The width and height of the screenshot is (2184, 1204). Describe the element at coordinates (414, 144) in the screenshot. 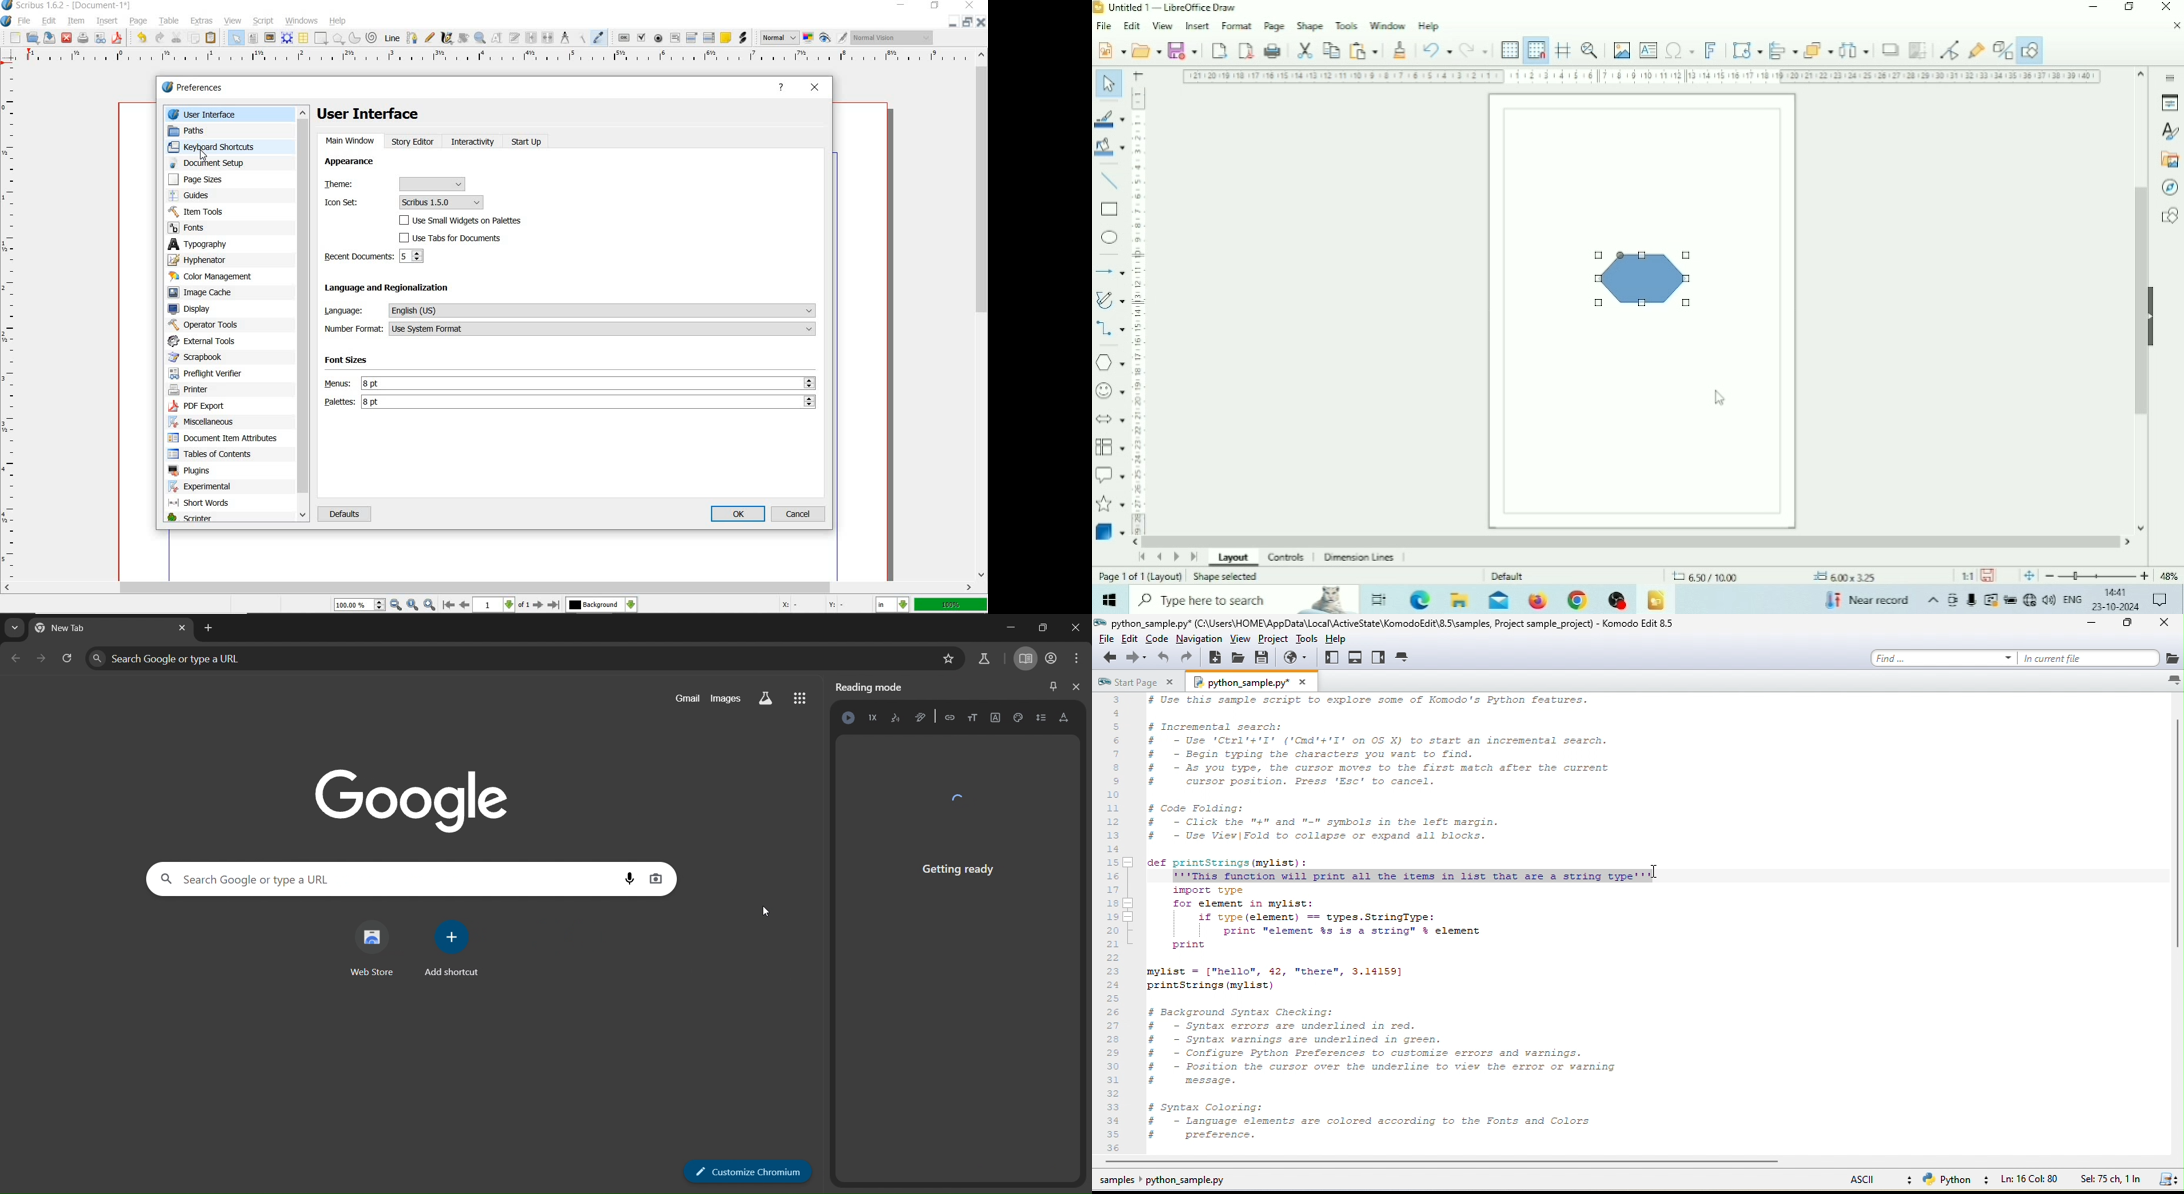

I see `story editor` at that location.